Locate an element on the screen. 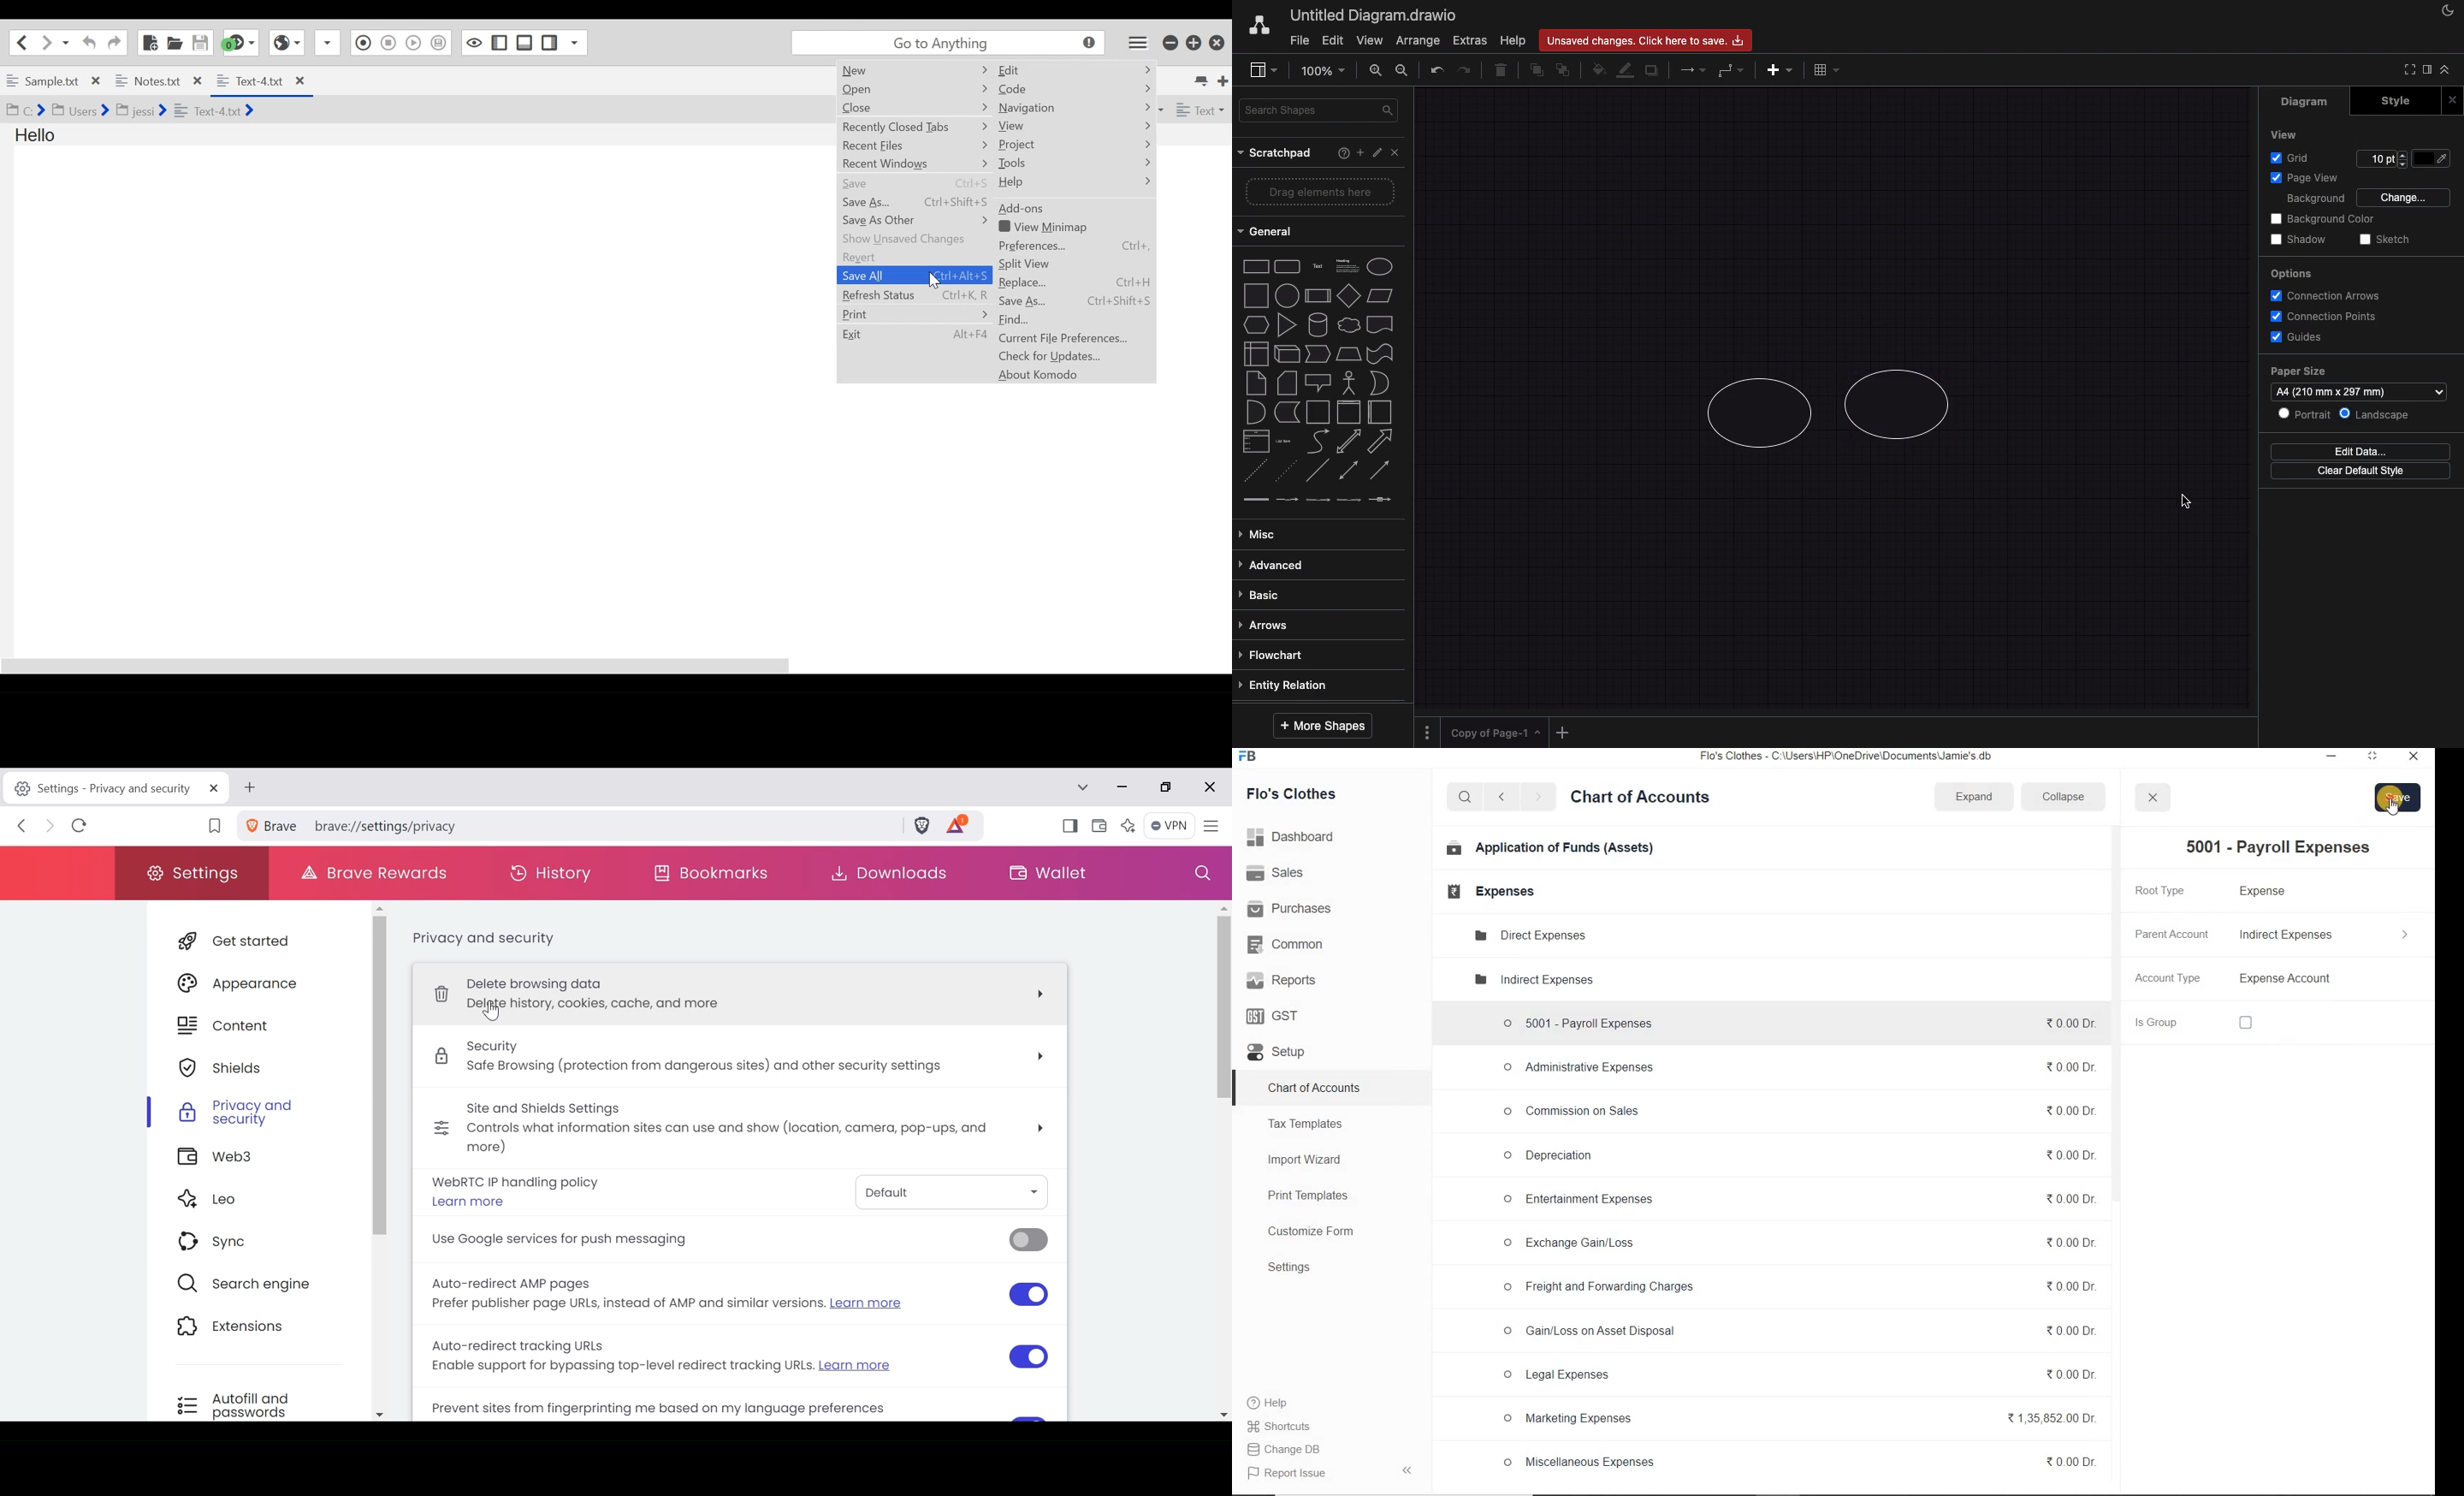 The width and height of the screenshot is (2464, 1512). Toggle focus mode is located at coordinates (474, 43).